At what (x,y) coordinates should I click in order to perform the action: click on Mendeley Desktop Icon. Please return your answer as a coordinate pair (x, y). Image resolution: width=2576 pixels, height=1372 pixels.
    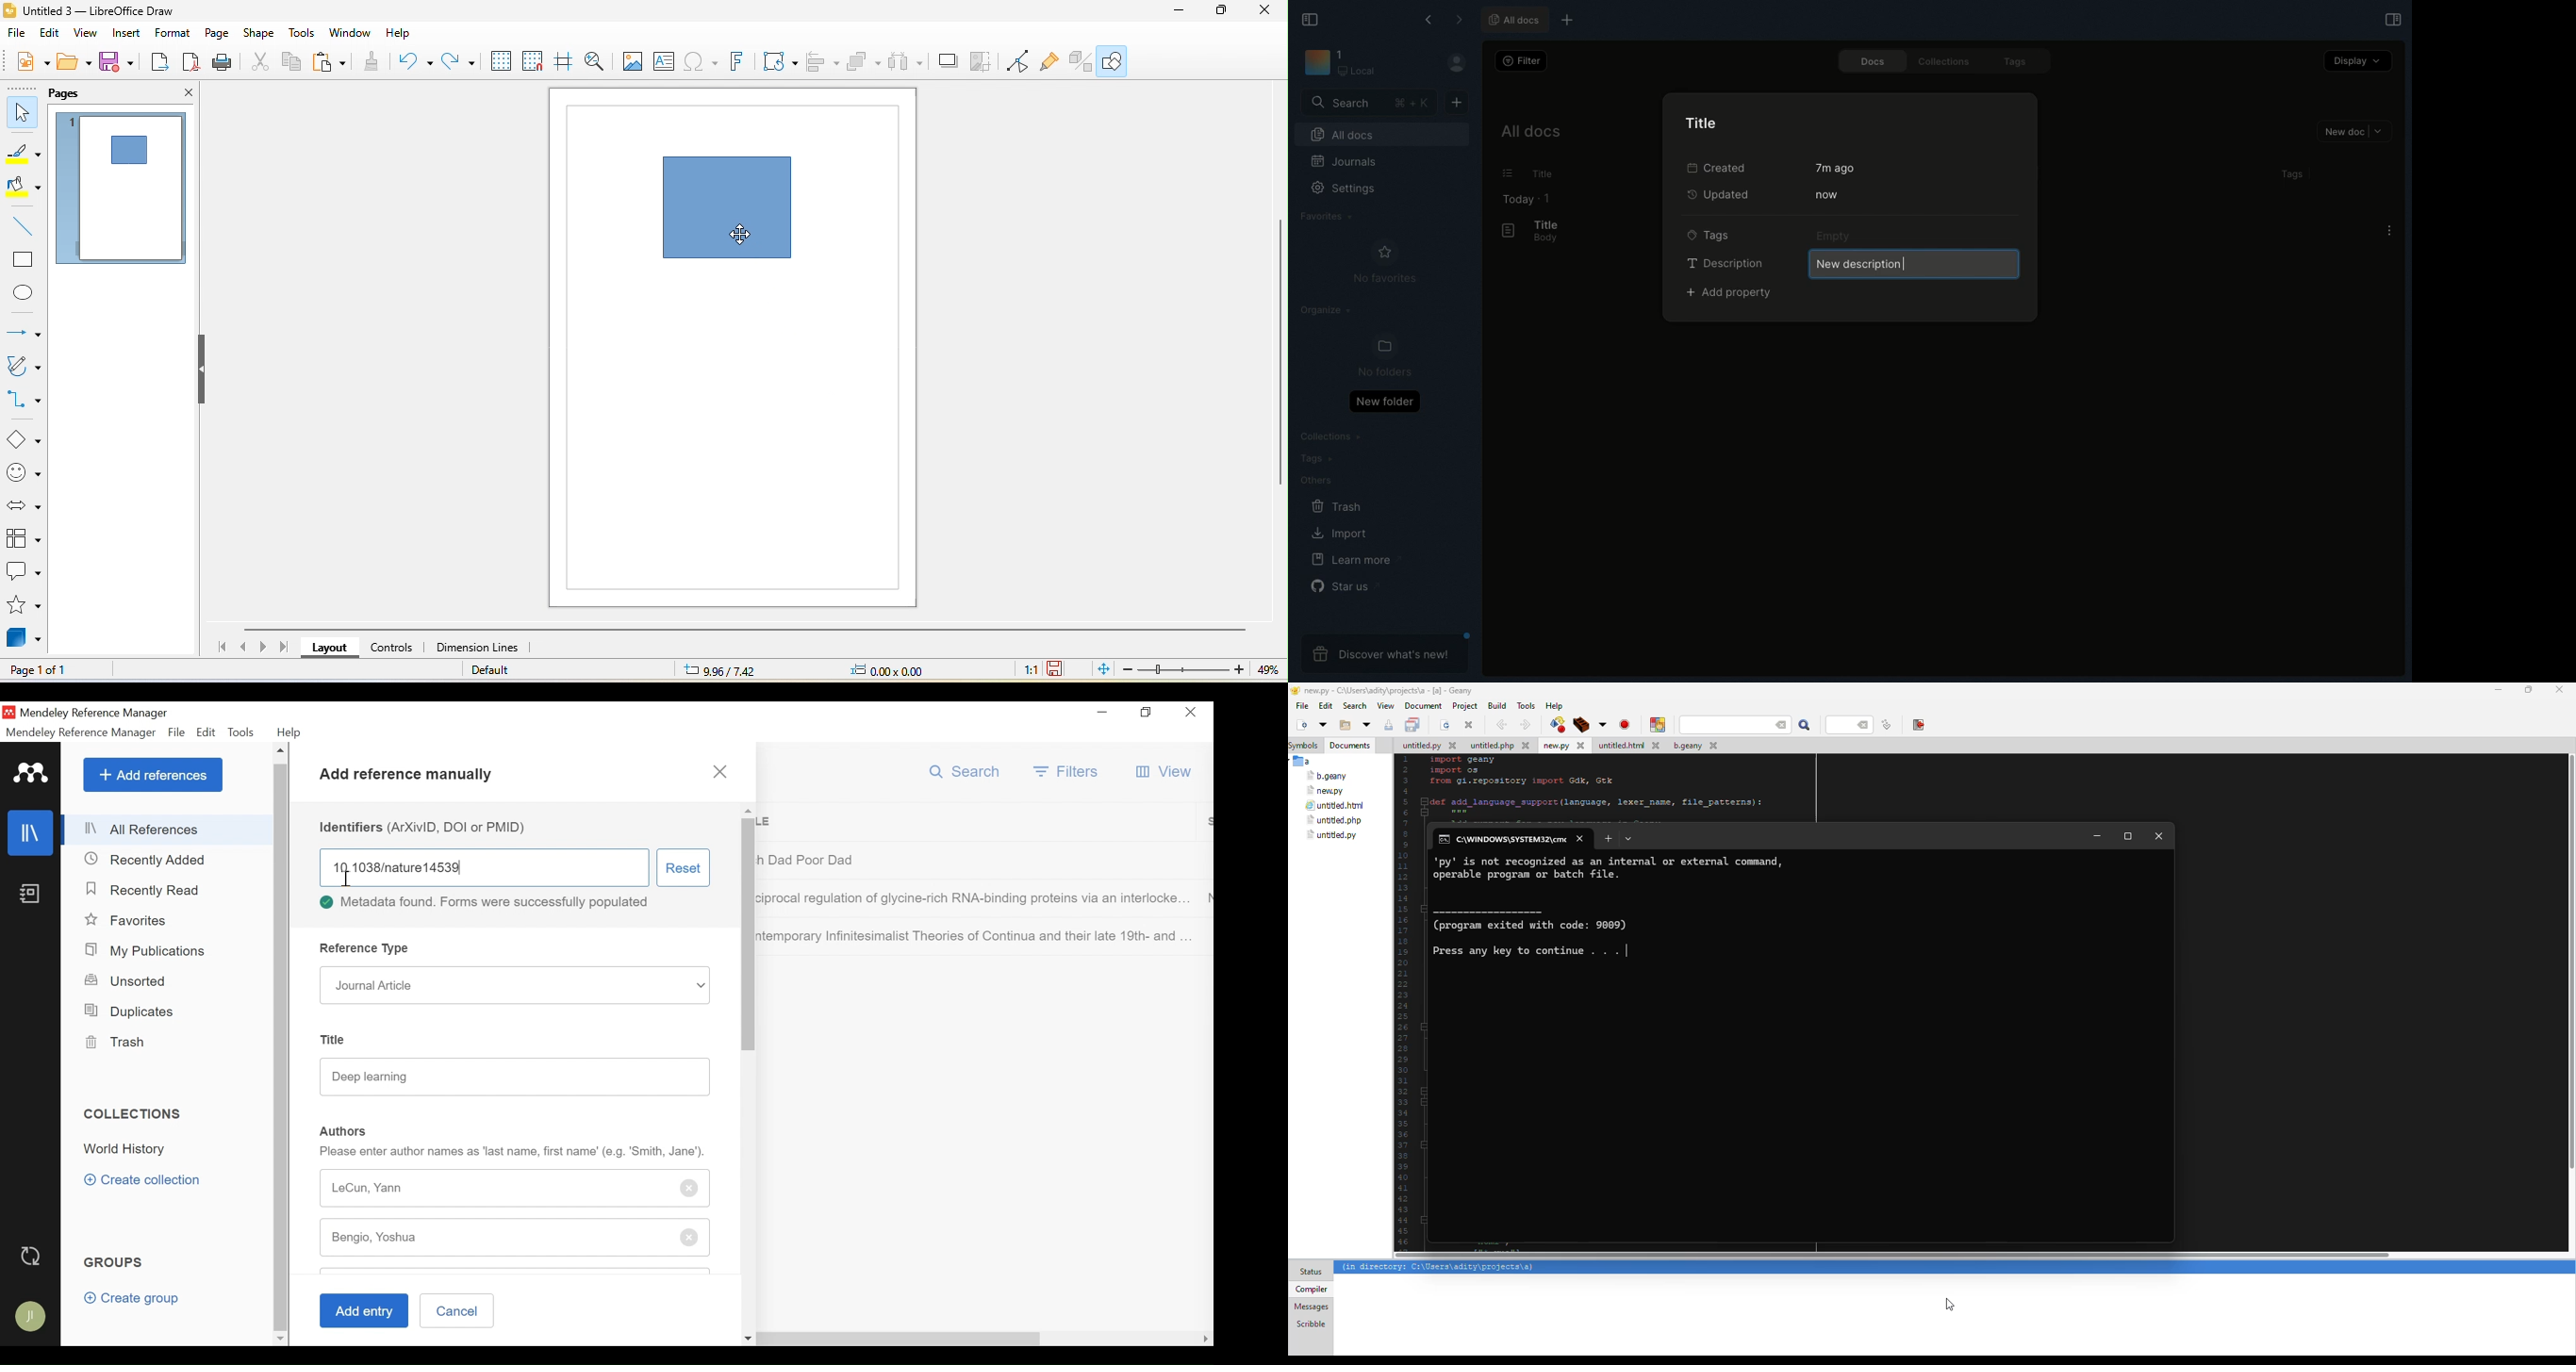
    Looking at the image, I should click on (9, 712).